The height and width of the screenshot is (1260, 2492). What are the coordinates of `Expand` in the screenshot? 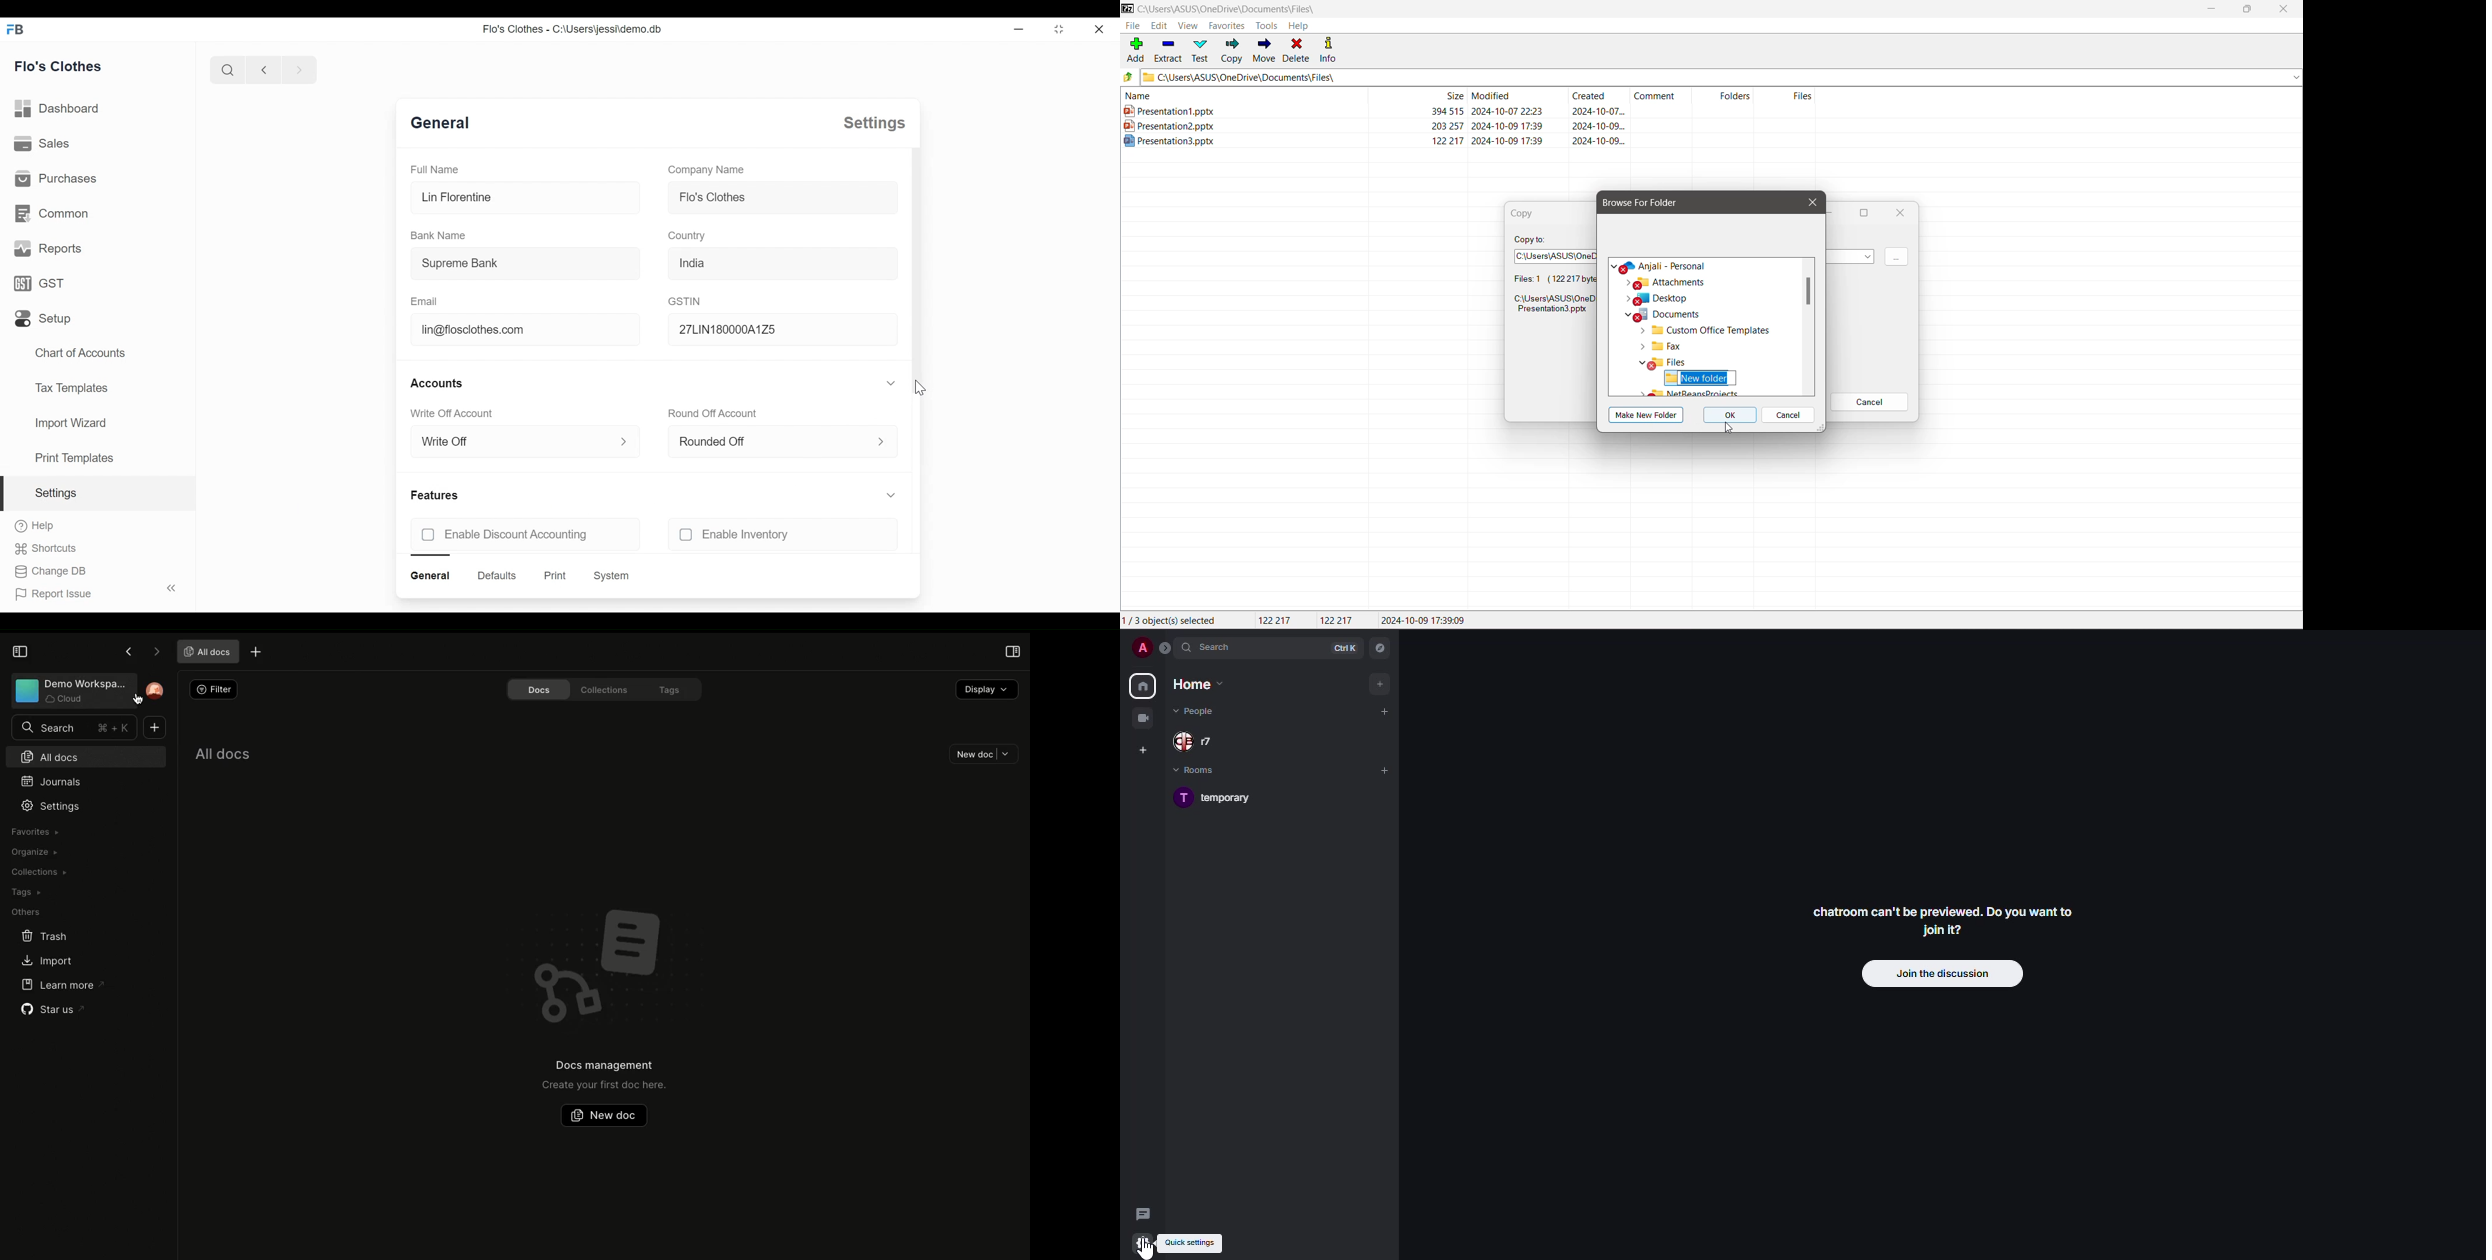 It's located at (891, 495).